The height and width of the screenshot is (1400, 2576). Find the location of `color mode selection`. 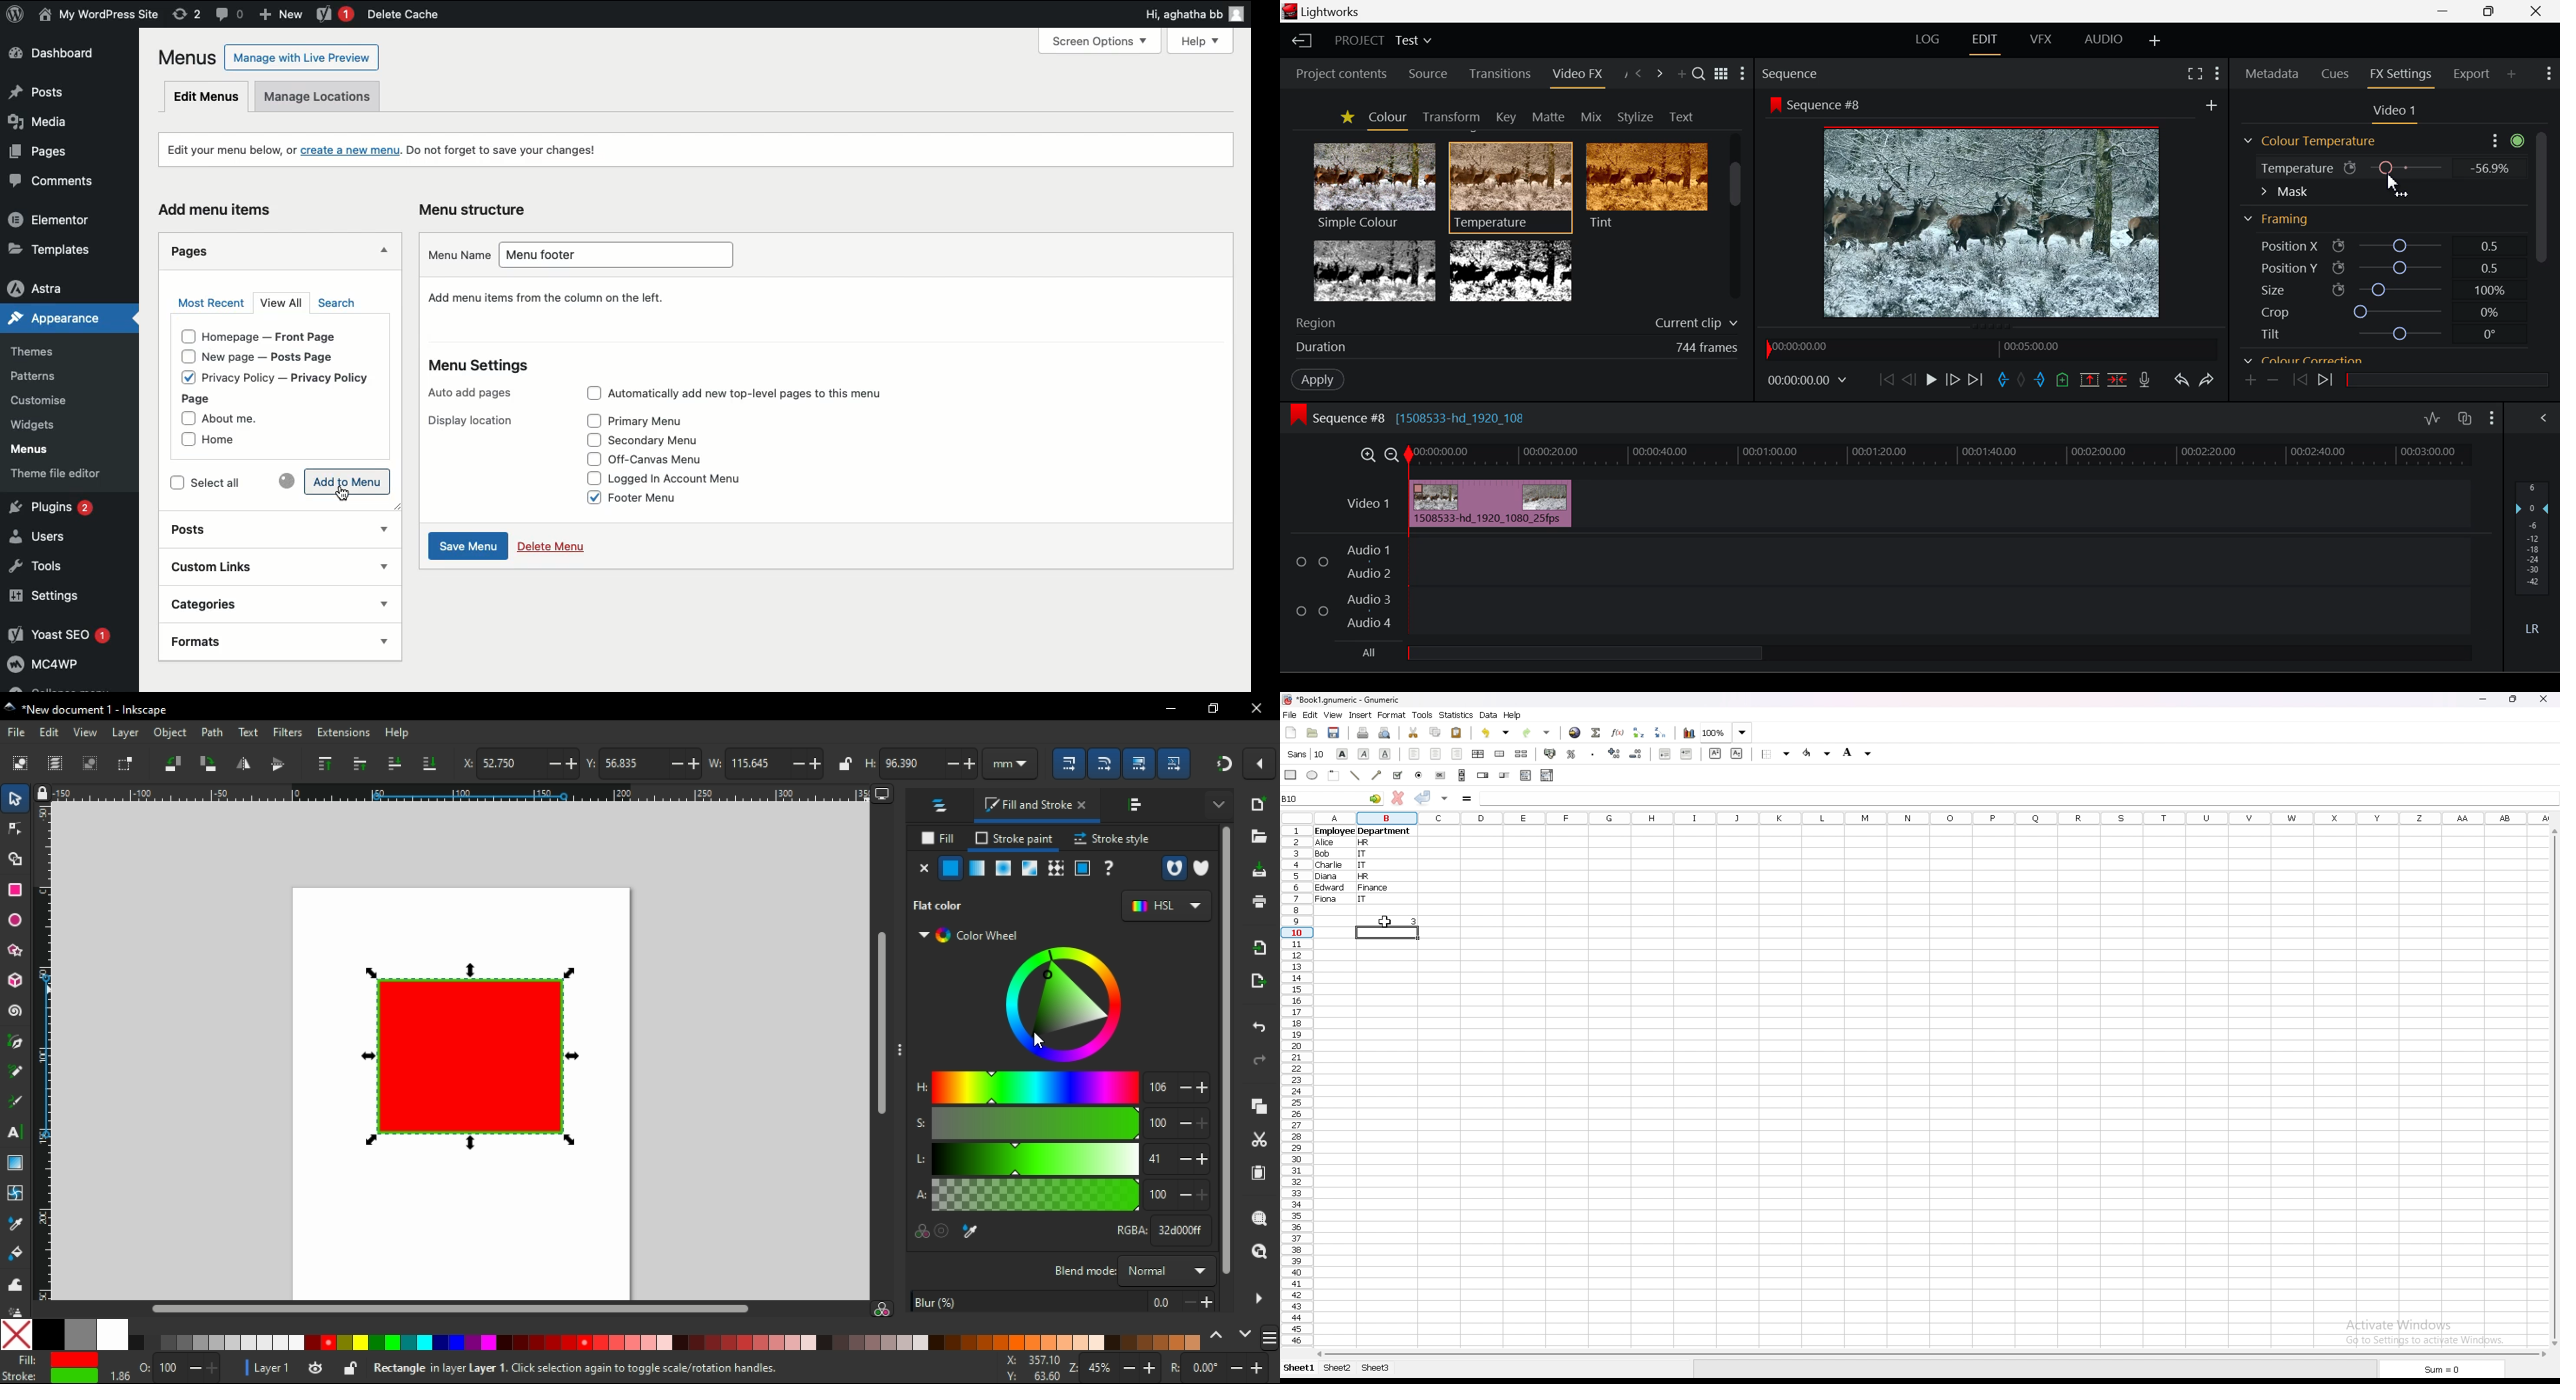

color mode selection is located at coordinates (1164, 907).